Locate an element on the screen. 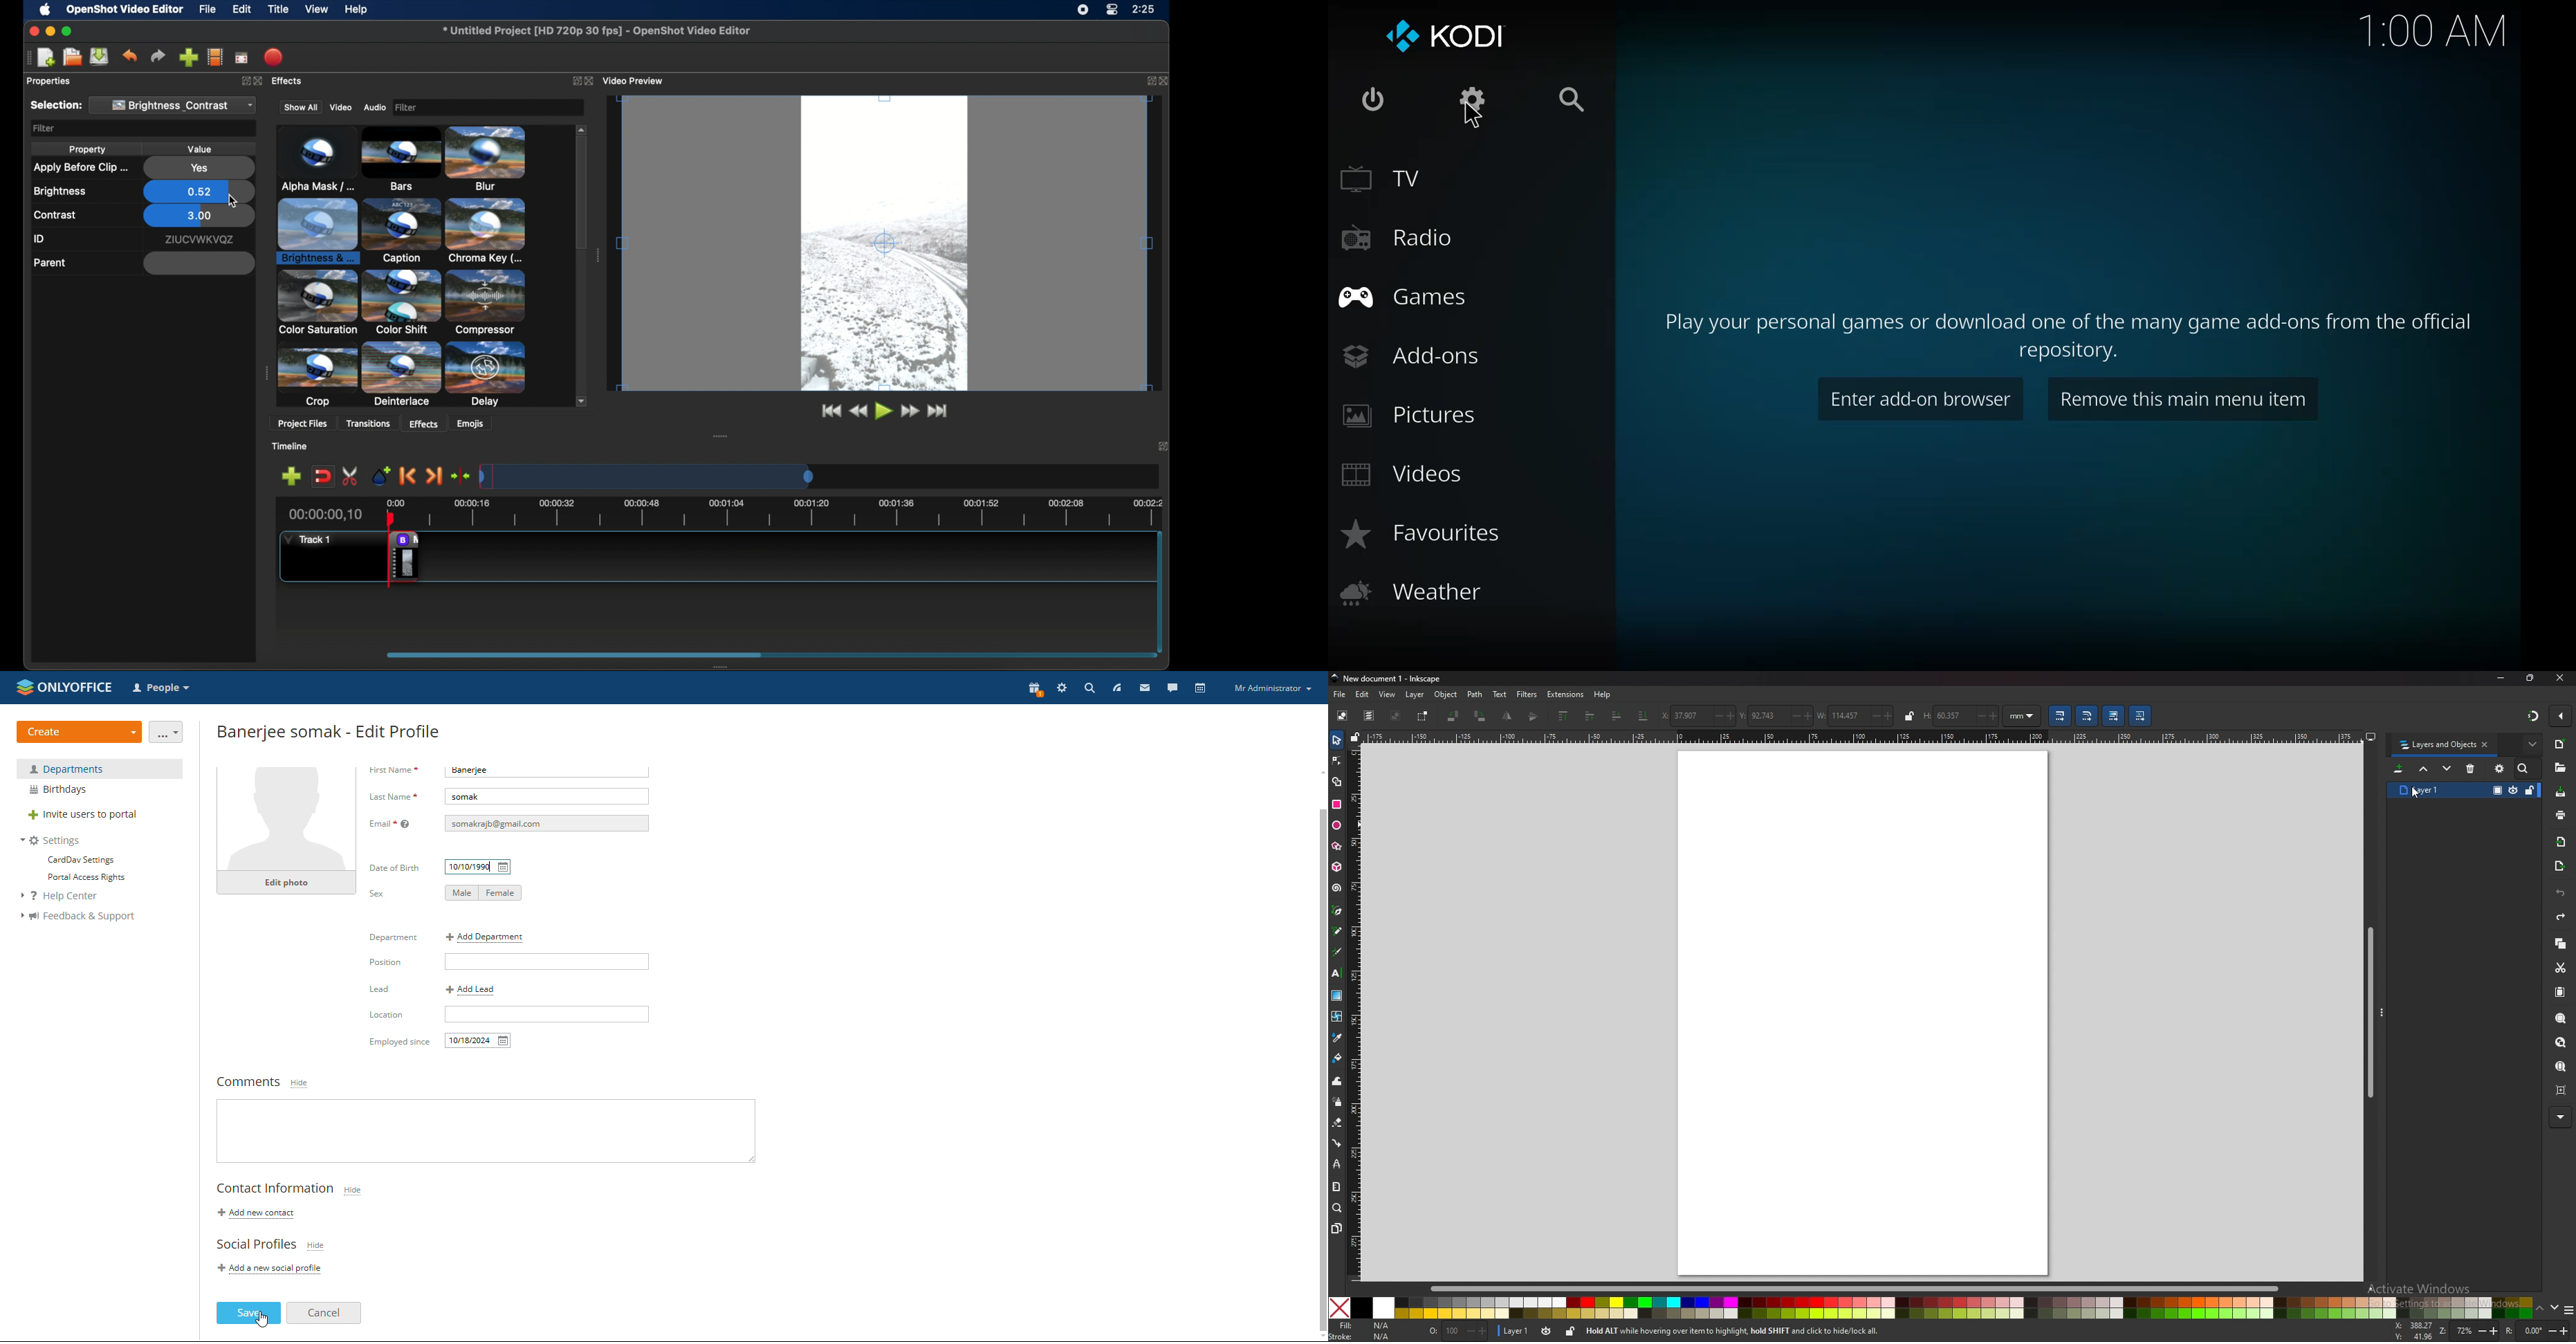 This screenshot has width=2576, height=1344. down is located at coordinates (2554, 1307).